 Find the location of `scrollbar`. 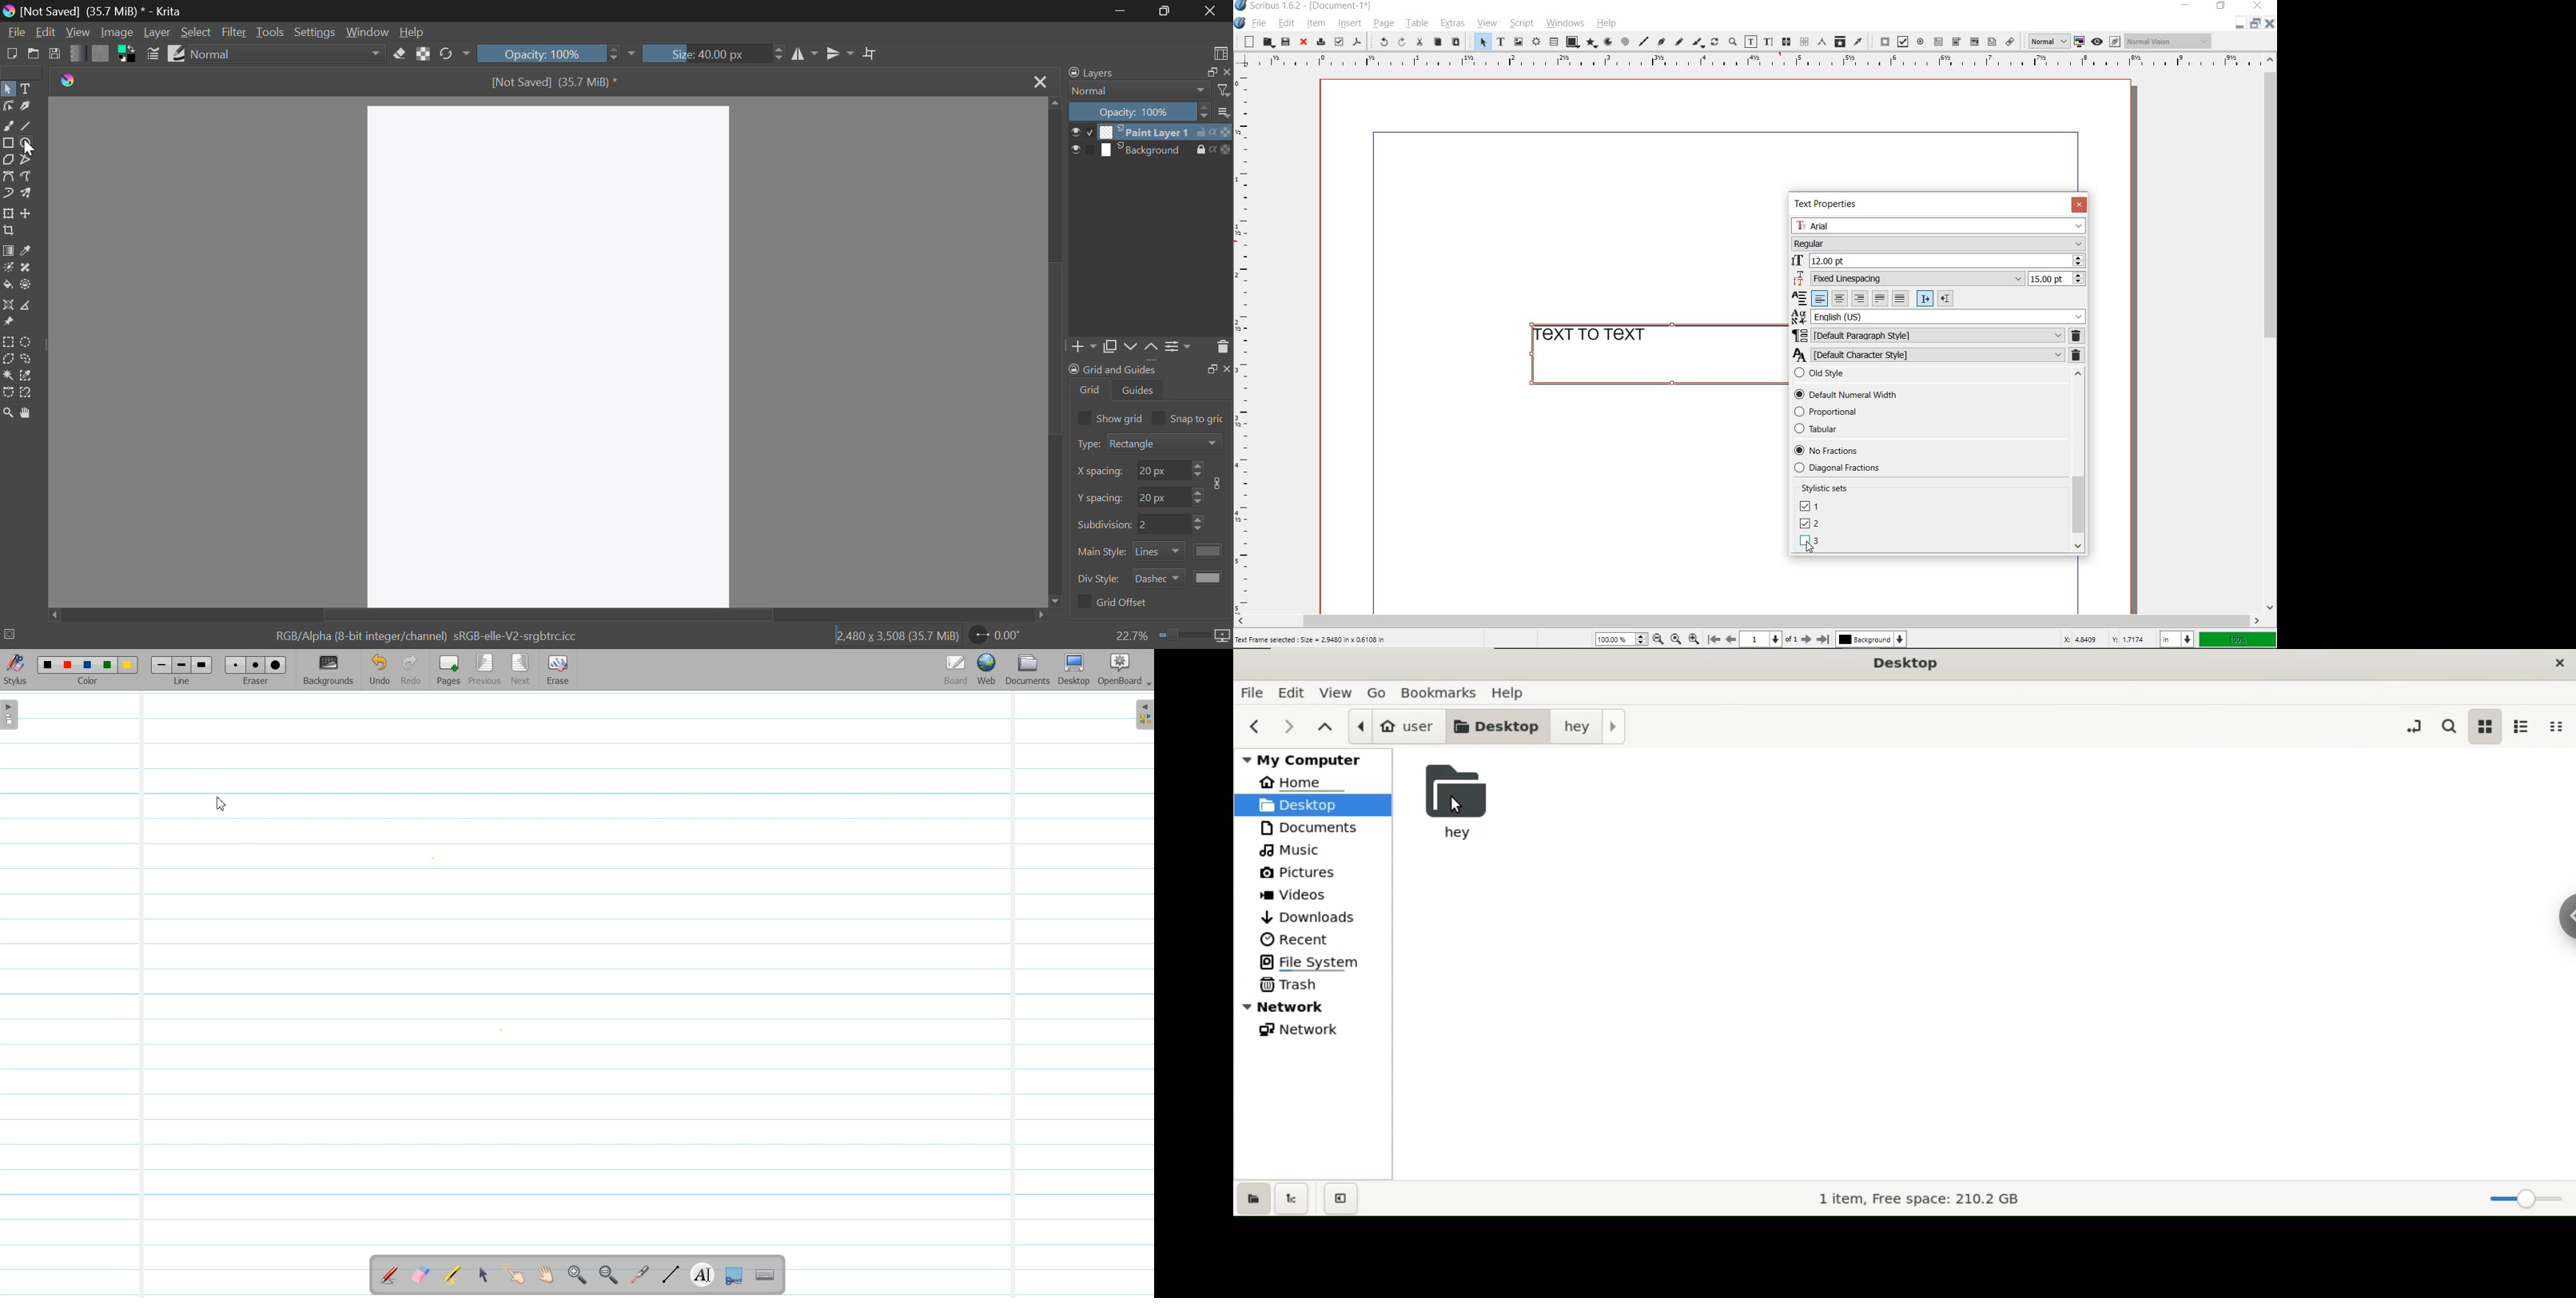

scrollbar is located at coordinates (1749, 620).